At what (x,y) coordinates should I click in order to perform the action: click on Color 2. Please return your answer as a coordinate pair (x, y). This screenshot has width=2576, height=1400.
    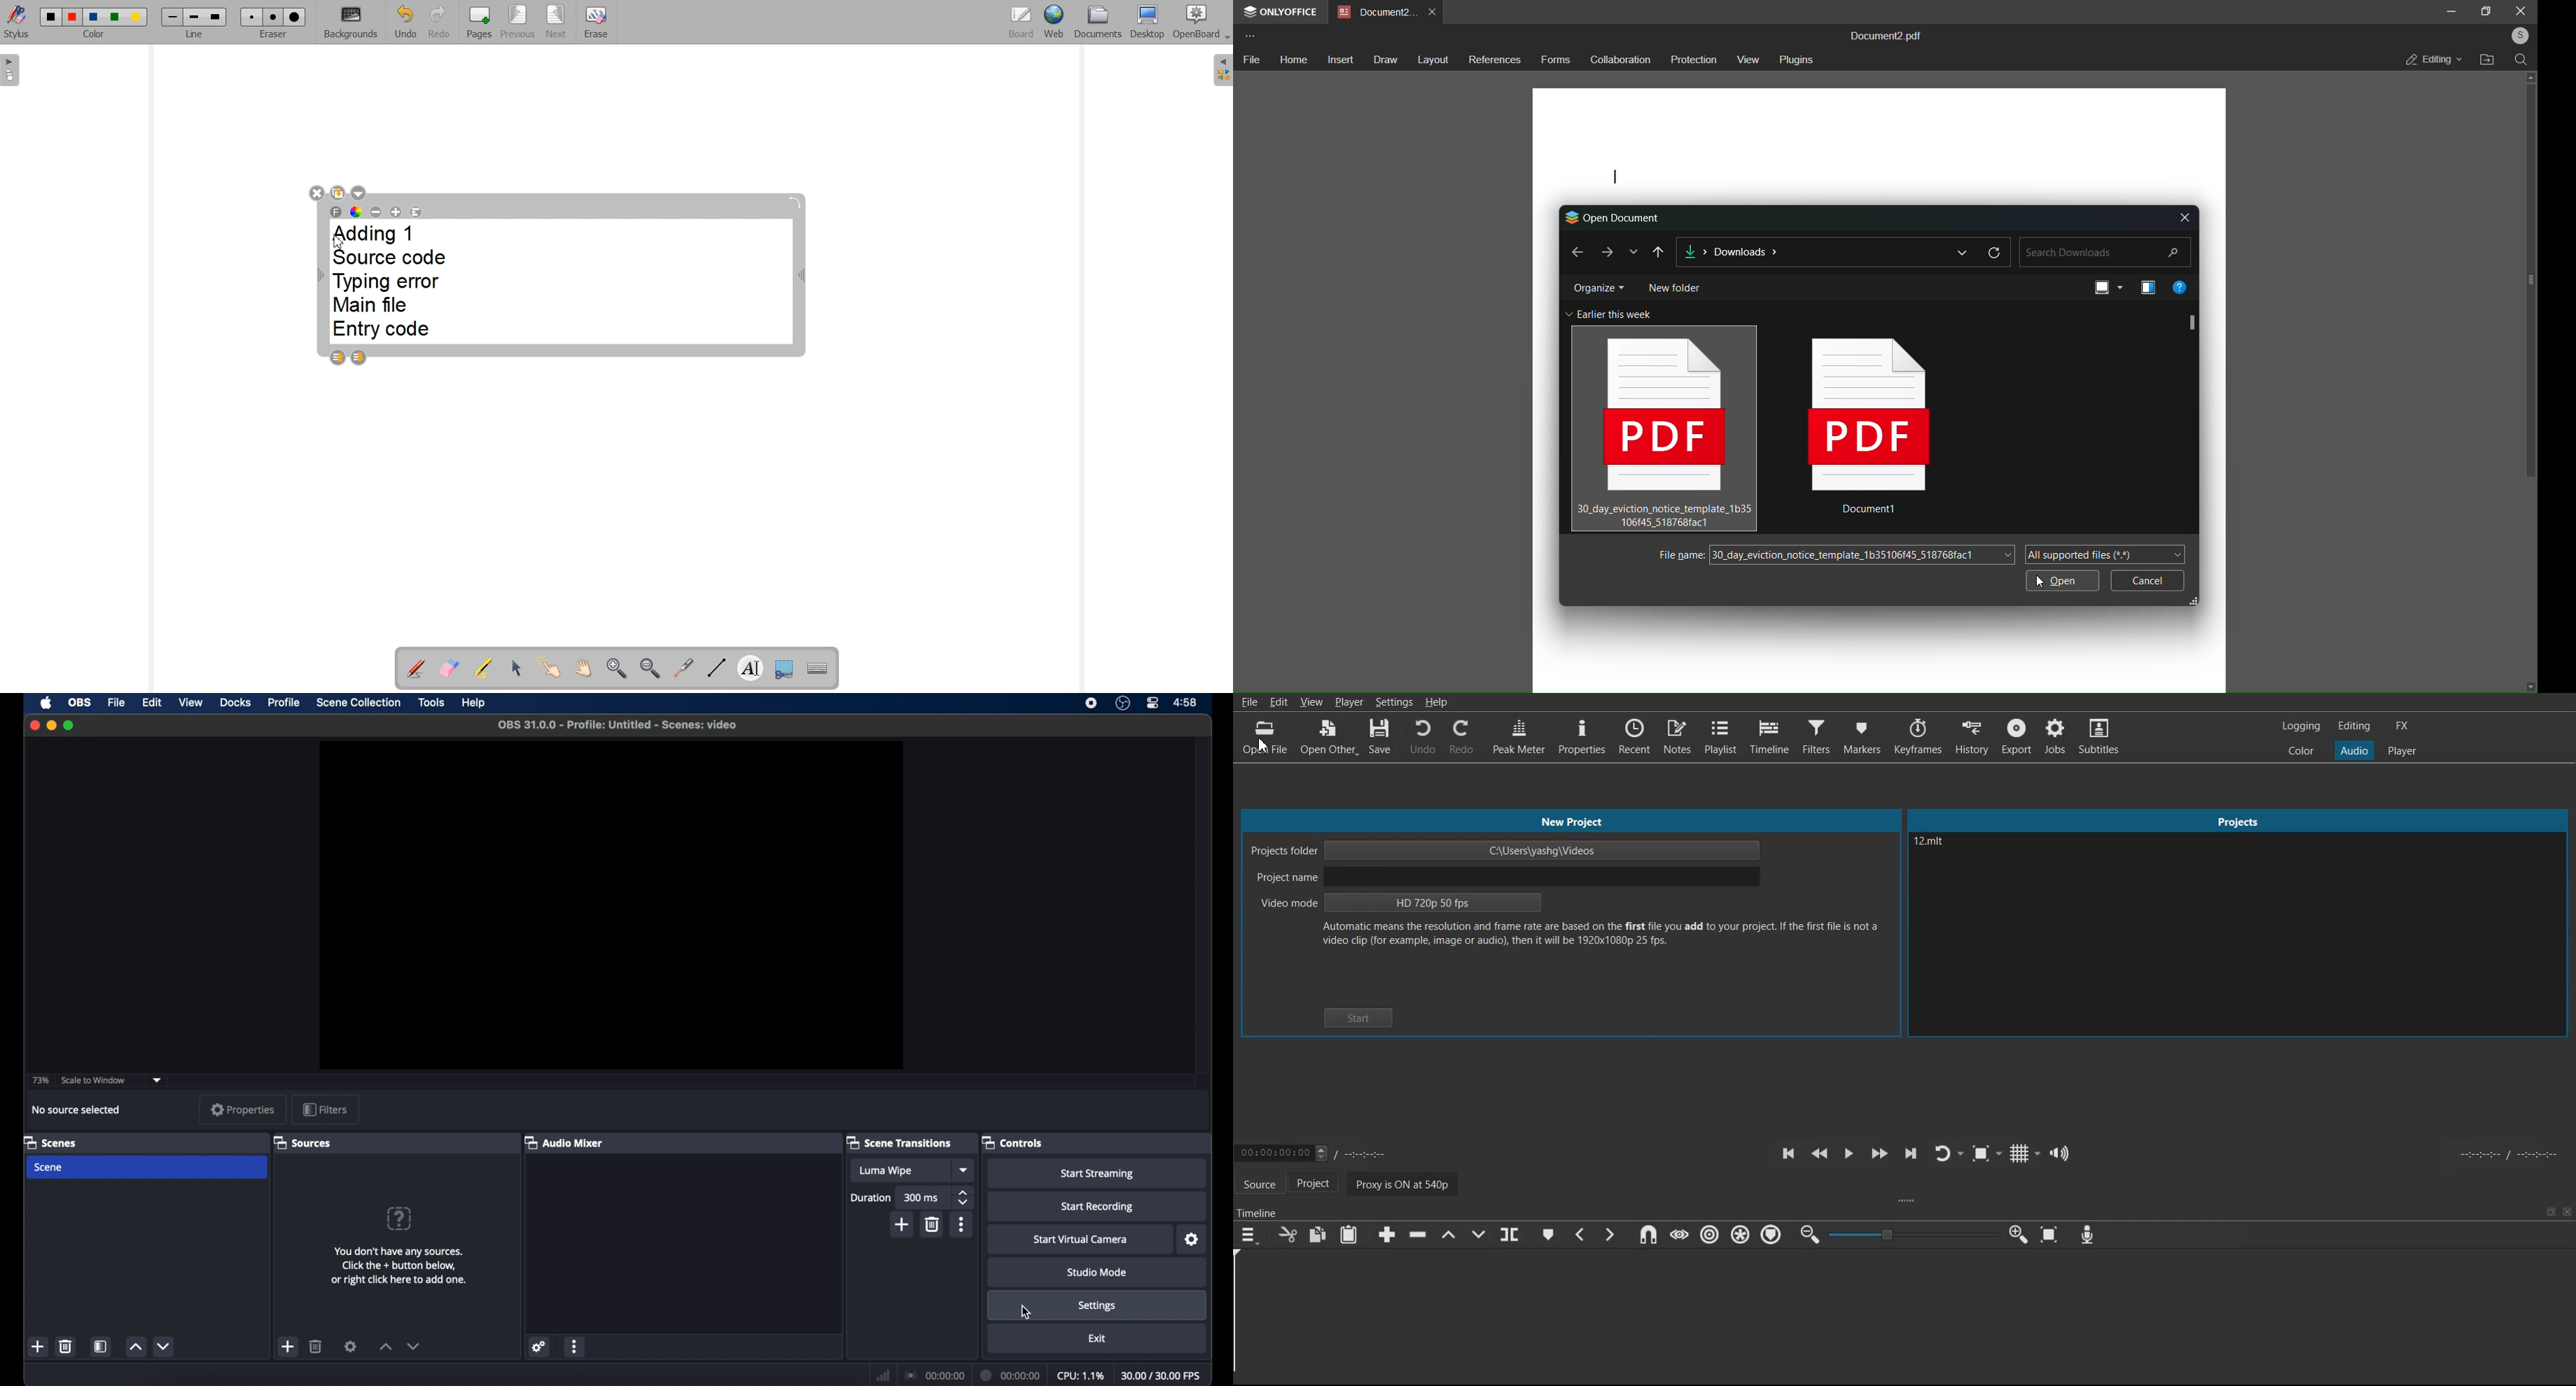
    Looking at the image, I should click on (73, 17).